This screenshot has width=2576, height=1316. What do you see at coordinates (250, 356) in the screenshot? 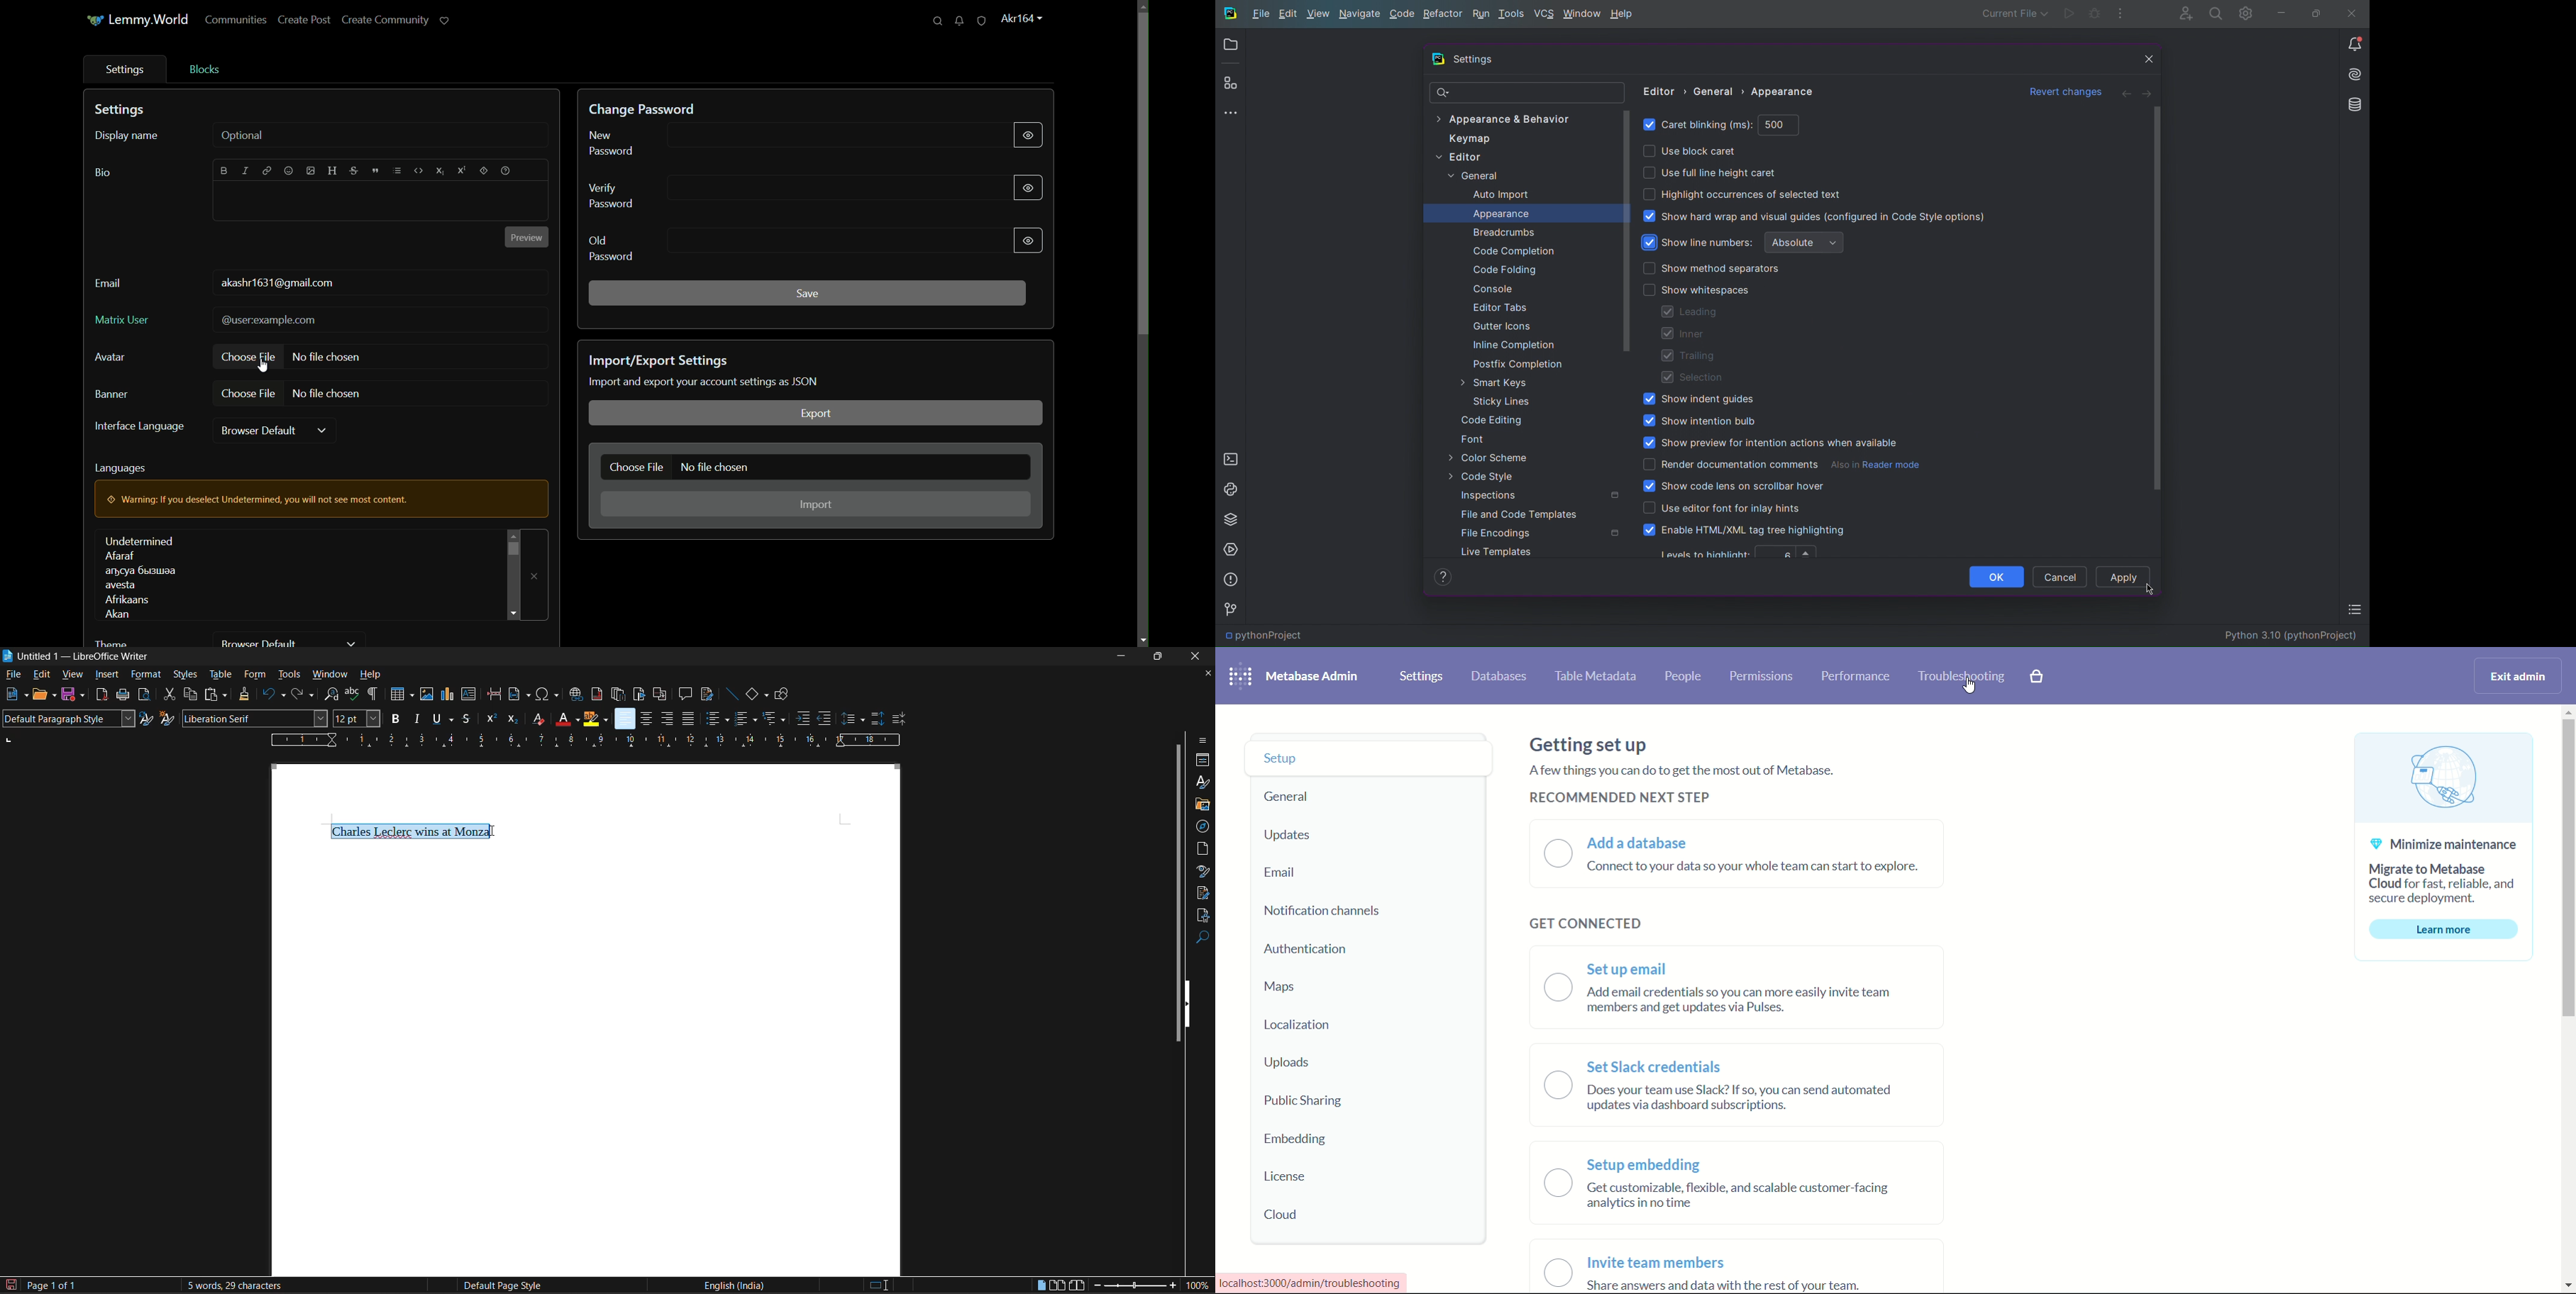
I see `choose file` at bounding box center [250, 356].